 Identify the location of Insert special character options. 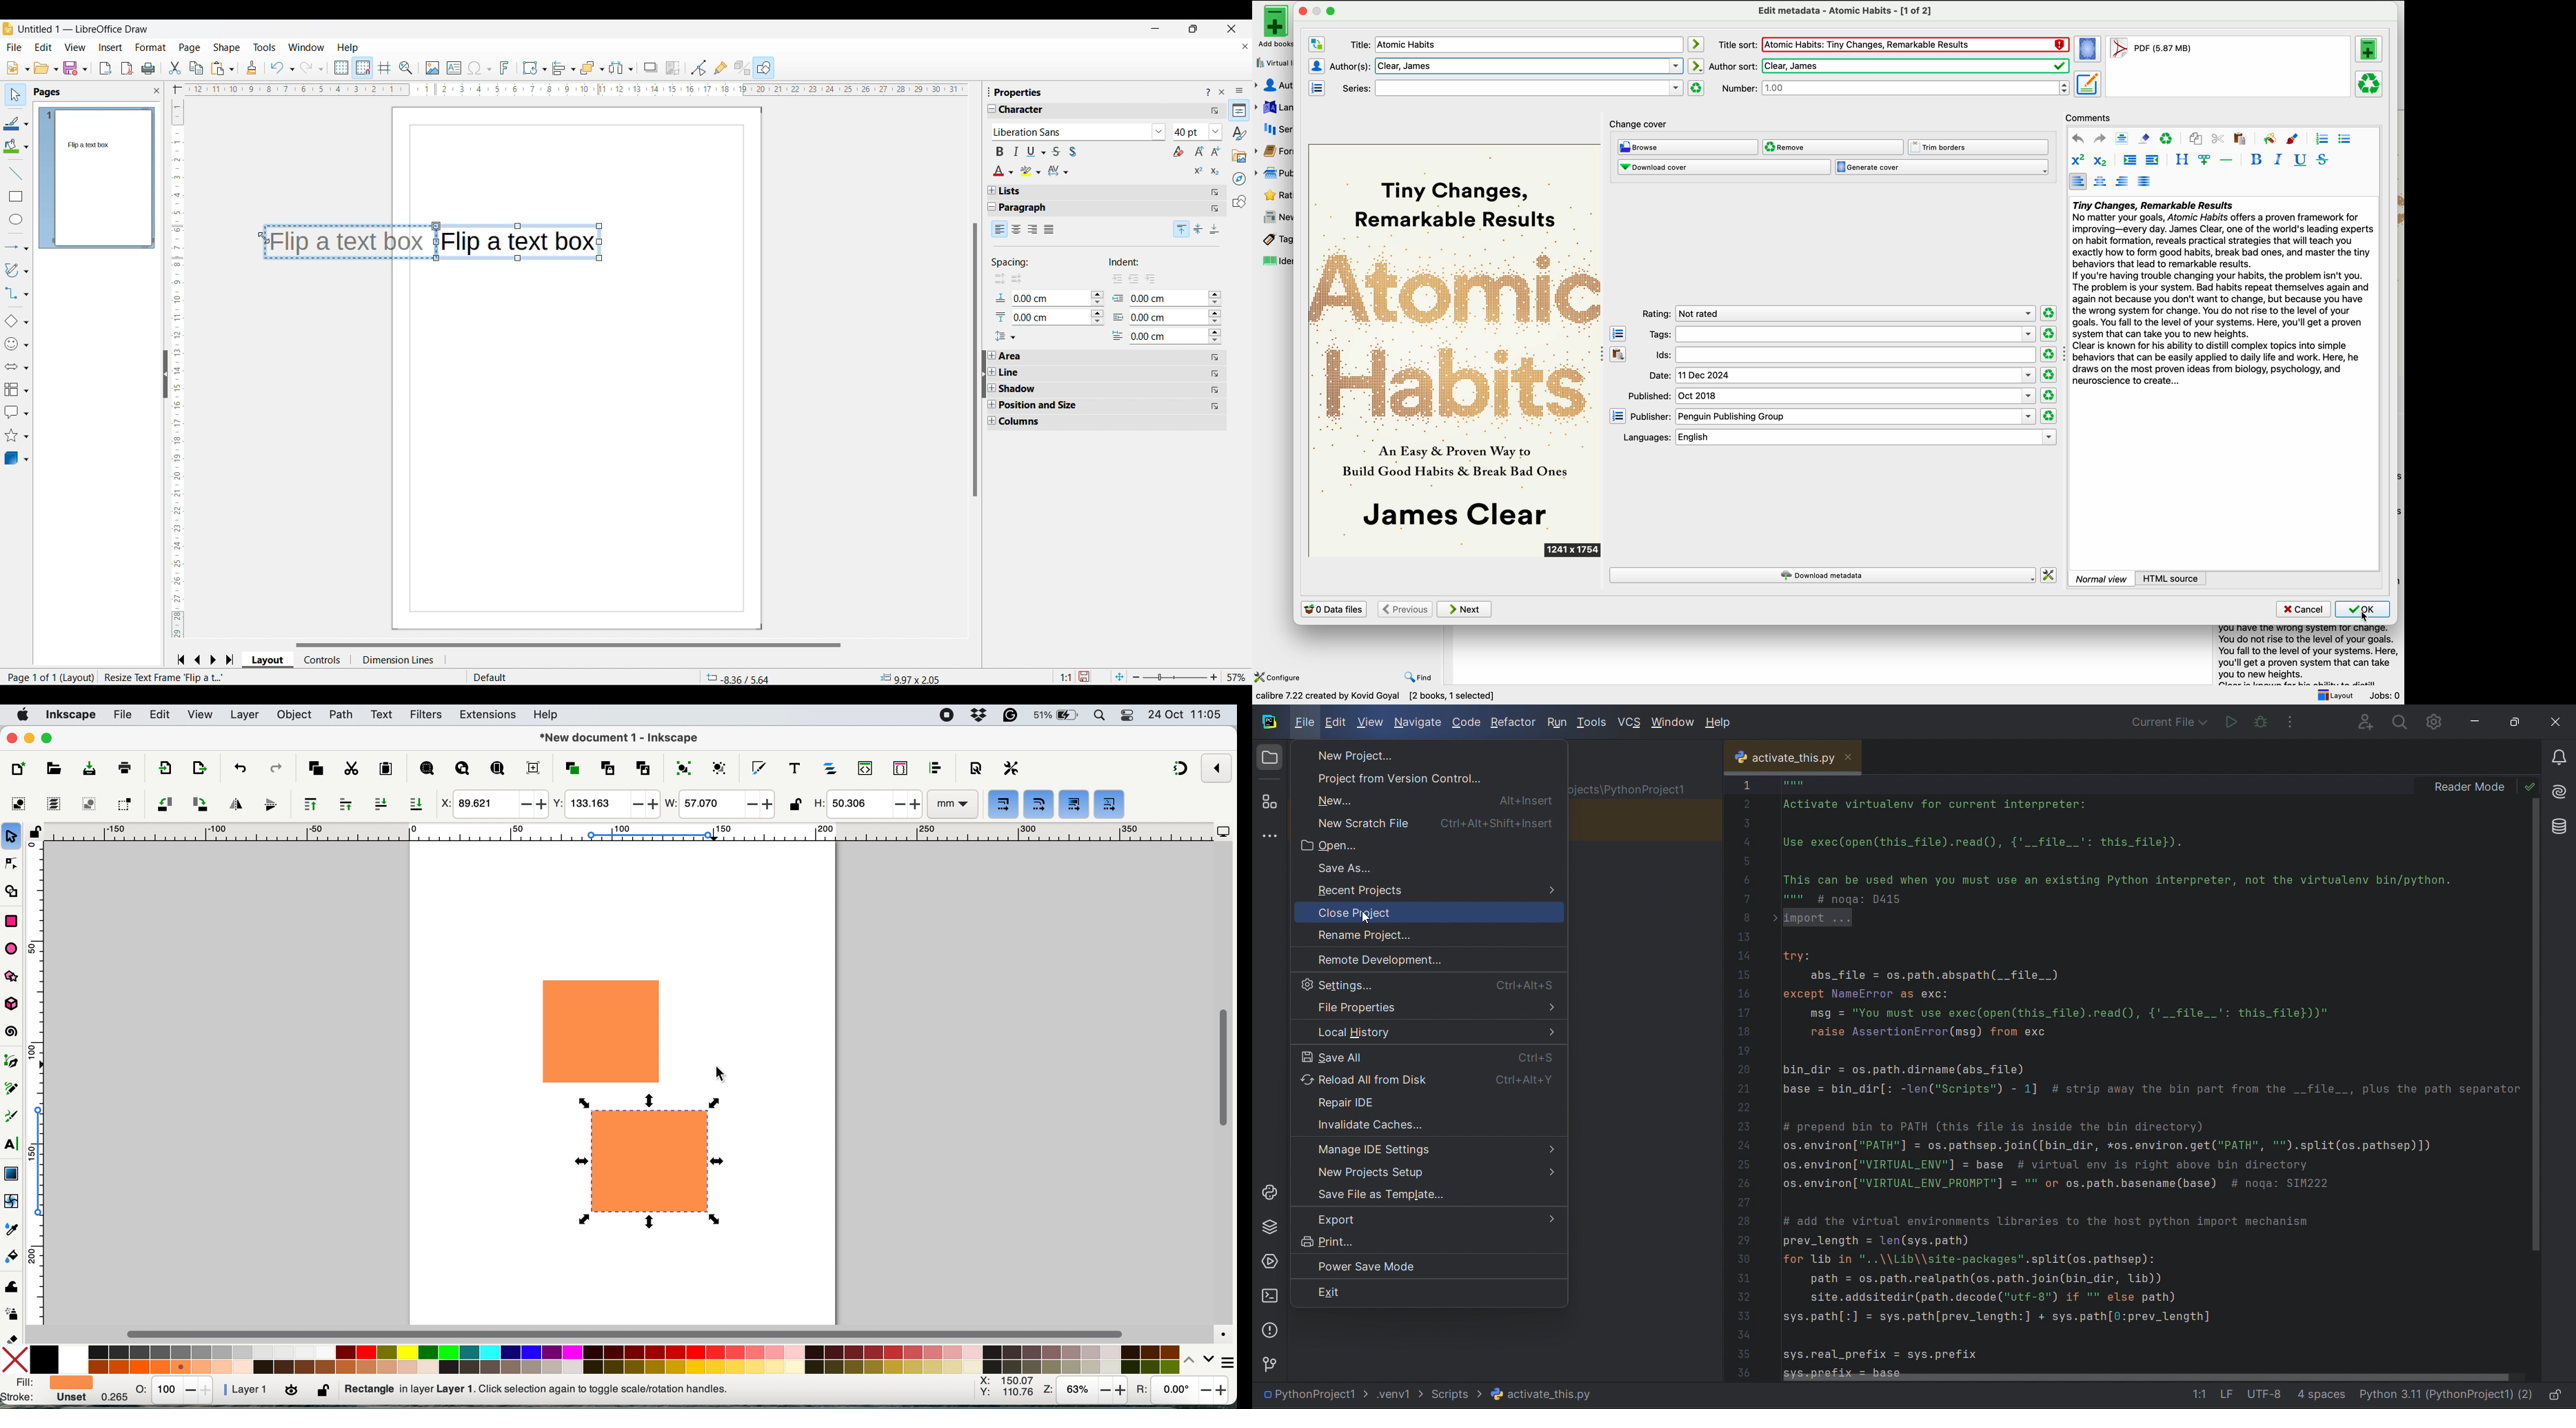
(480, 68).